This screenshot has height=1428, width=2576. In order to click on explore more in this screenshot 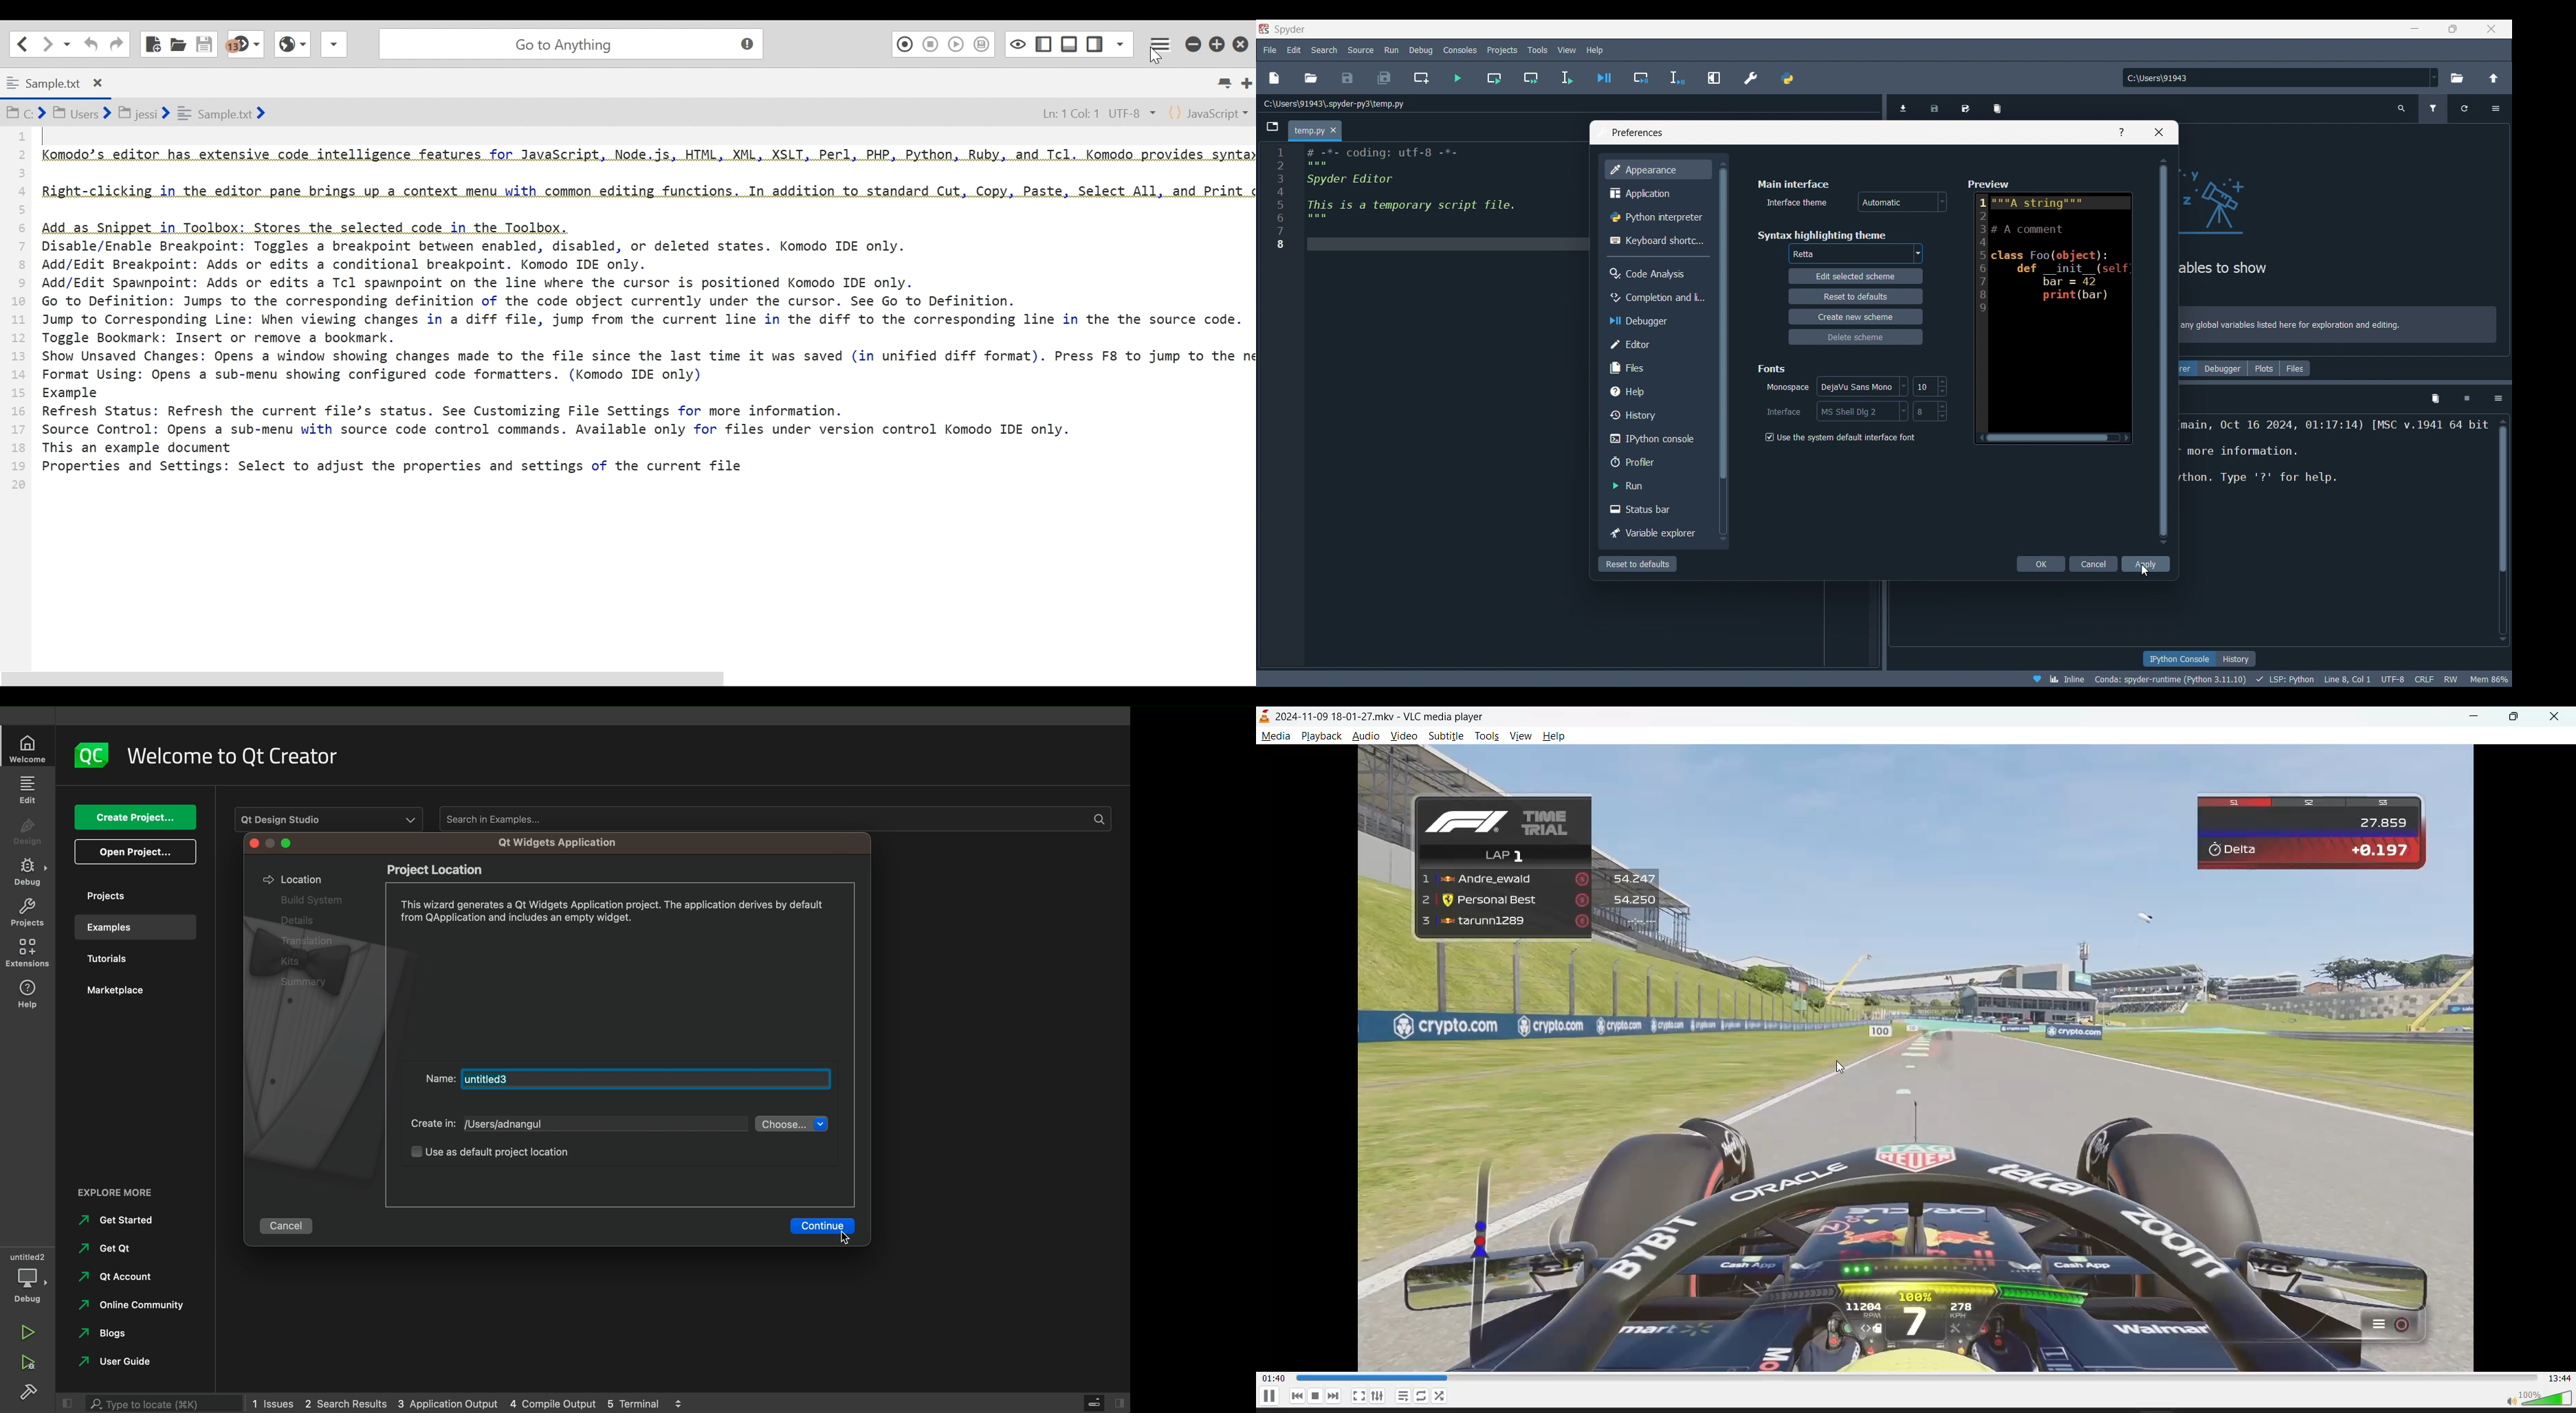, I will do `click(126, 1192)`.